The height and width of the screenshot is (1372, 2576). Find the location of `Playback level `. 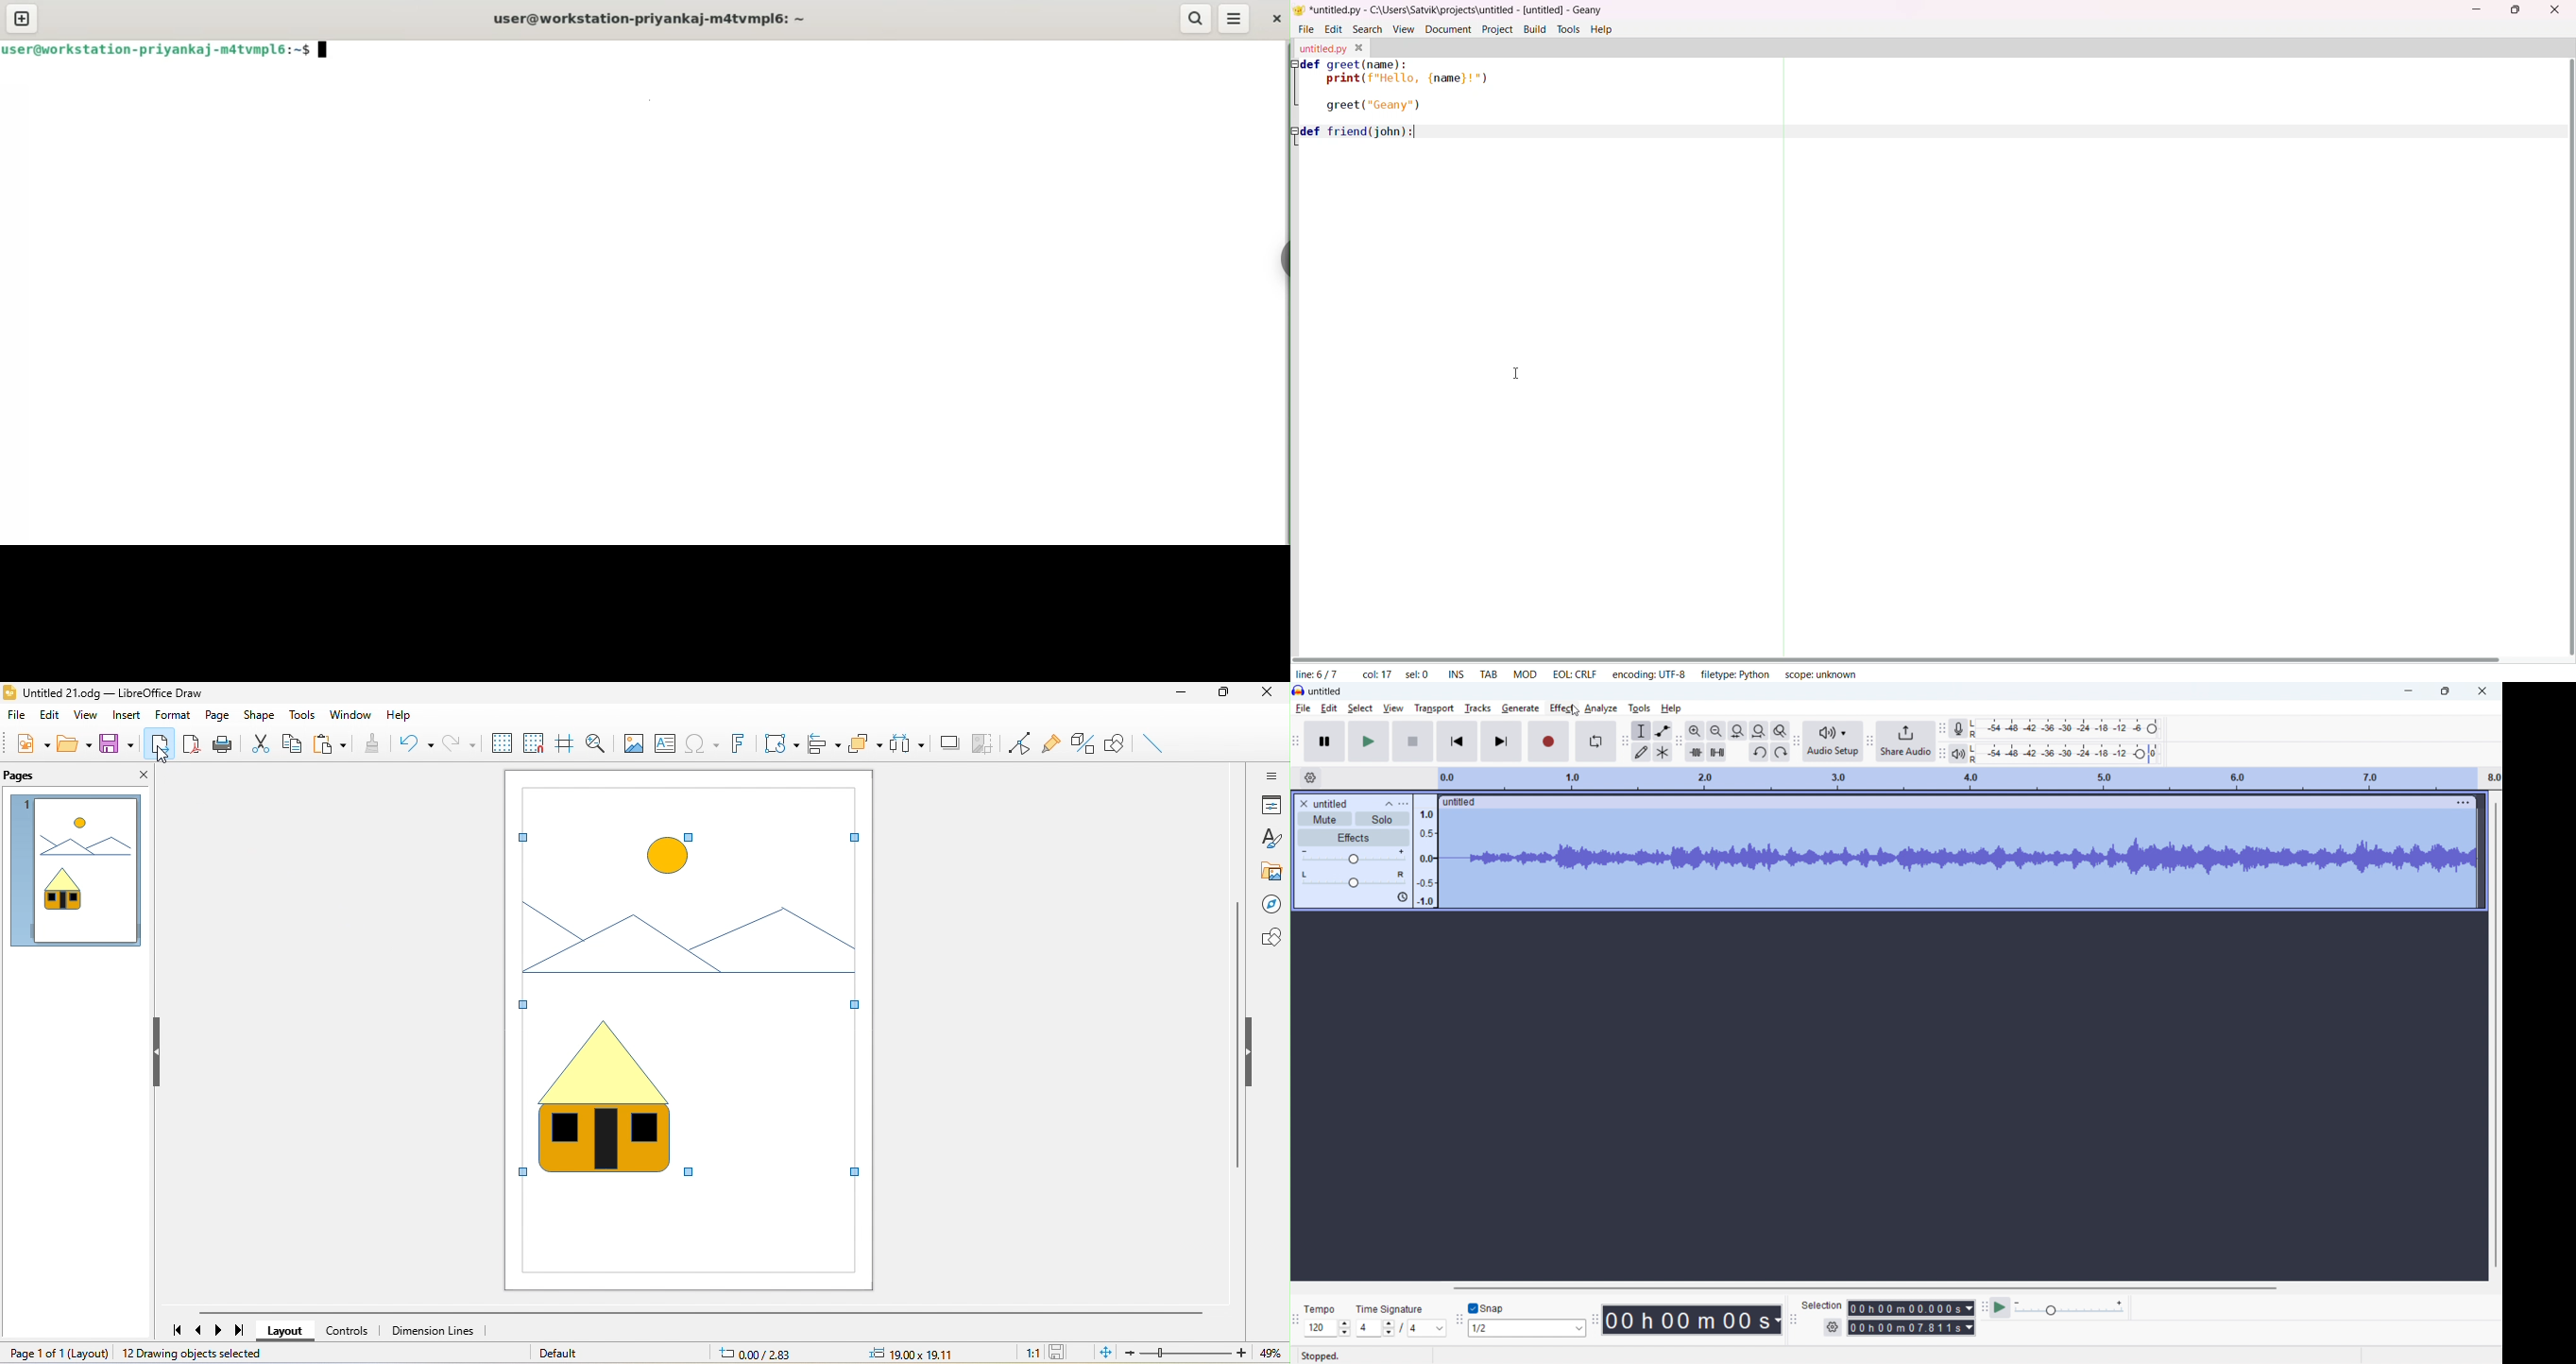

Playback level  is located at coordinates (2064, 754).